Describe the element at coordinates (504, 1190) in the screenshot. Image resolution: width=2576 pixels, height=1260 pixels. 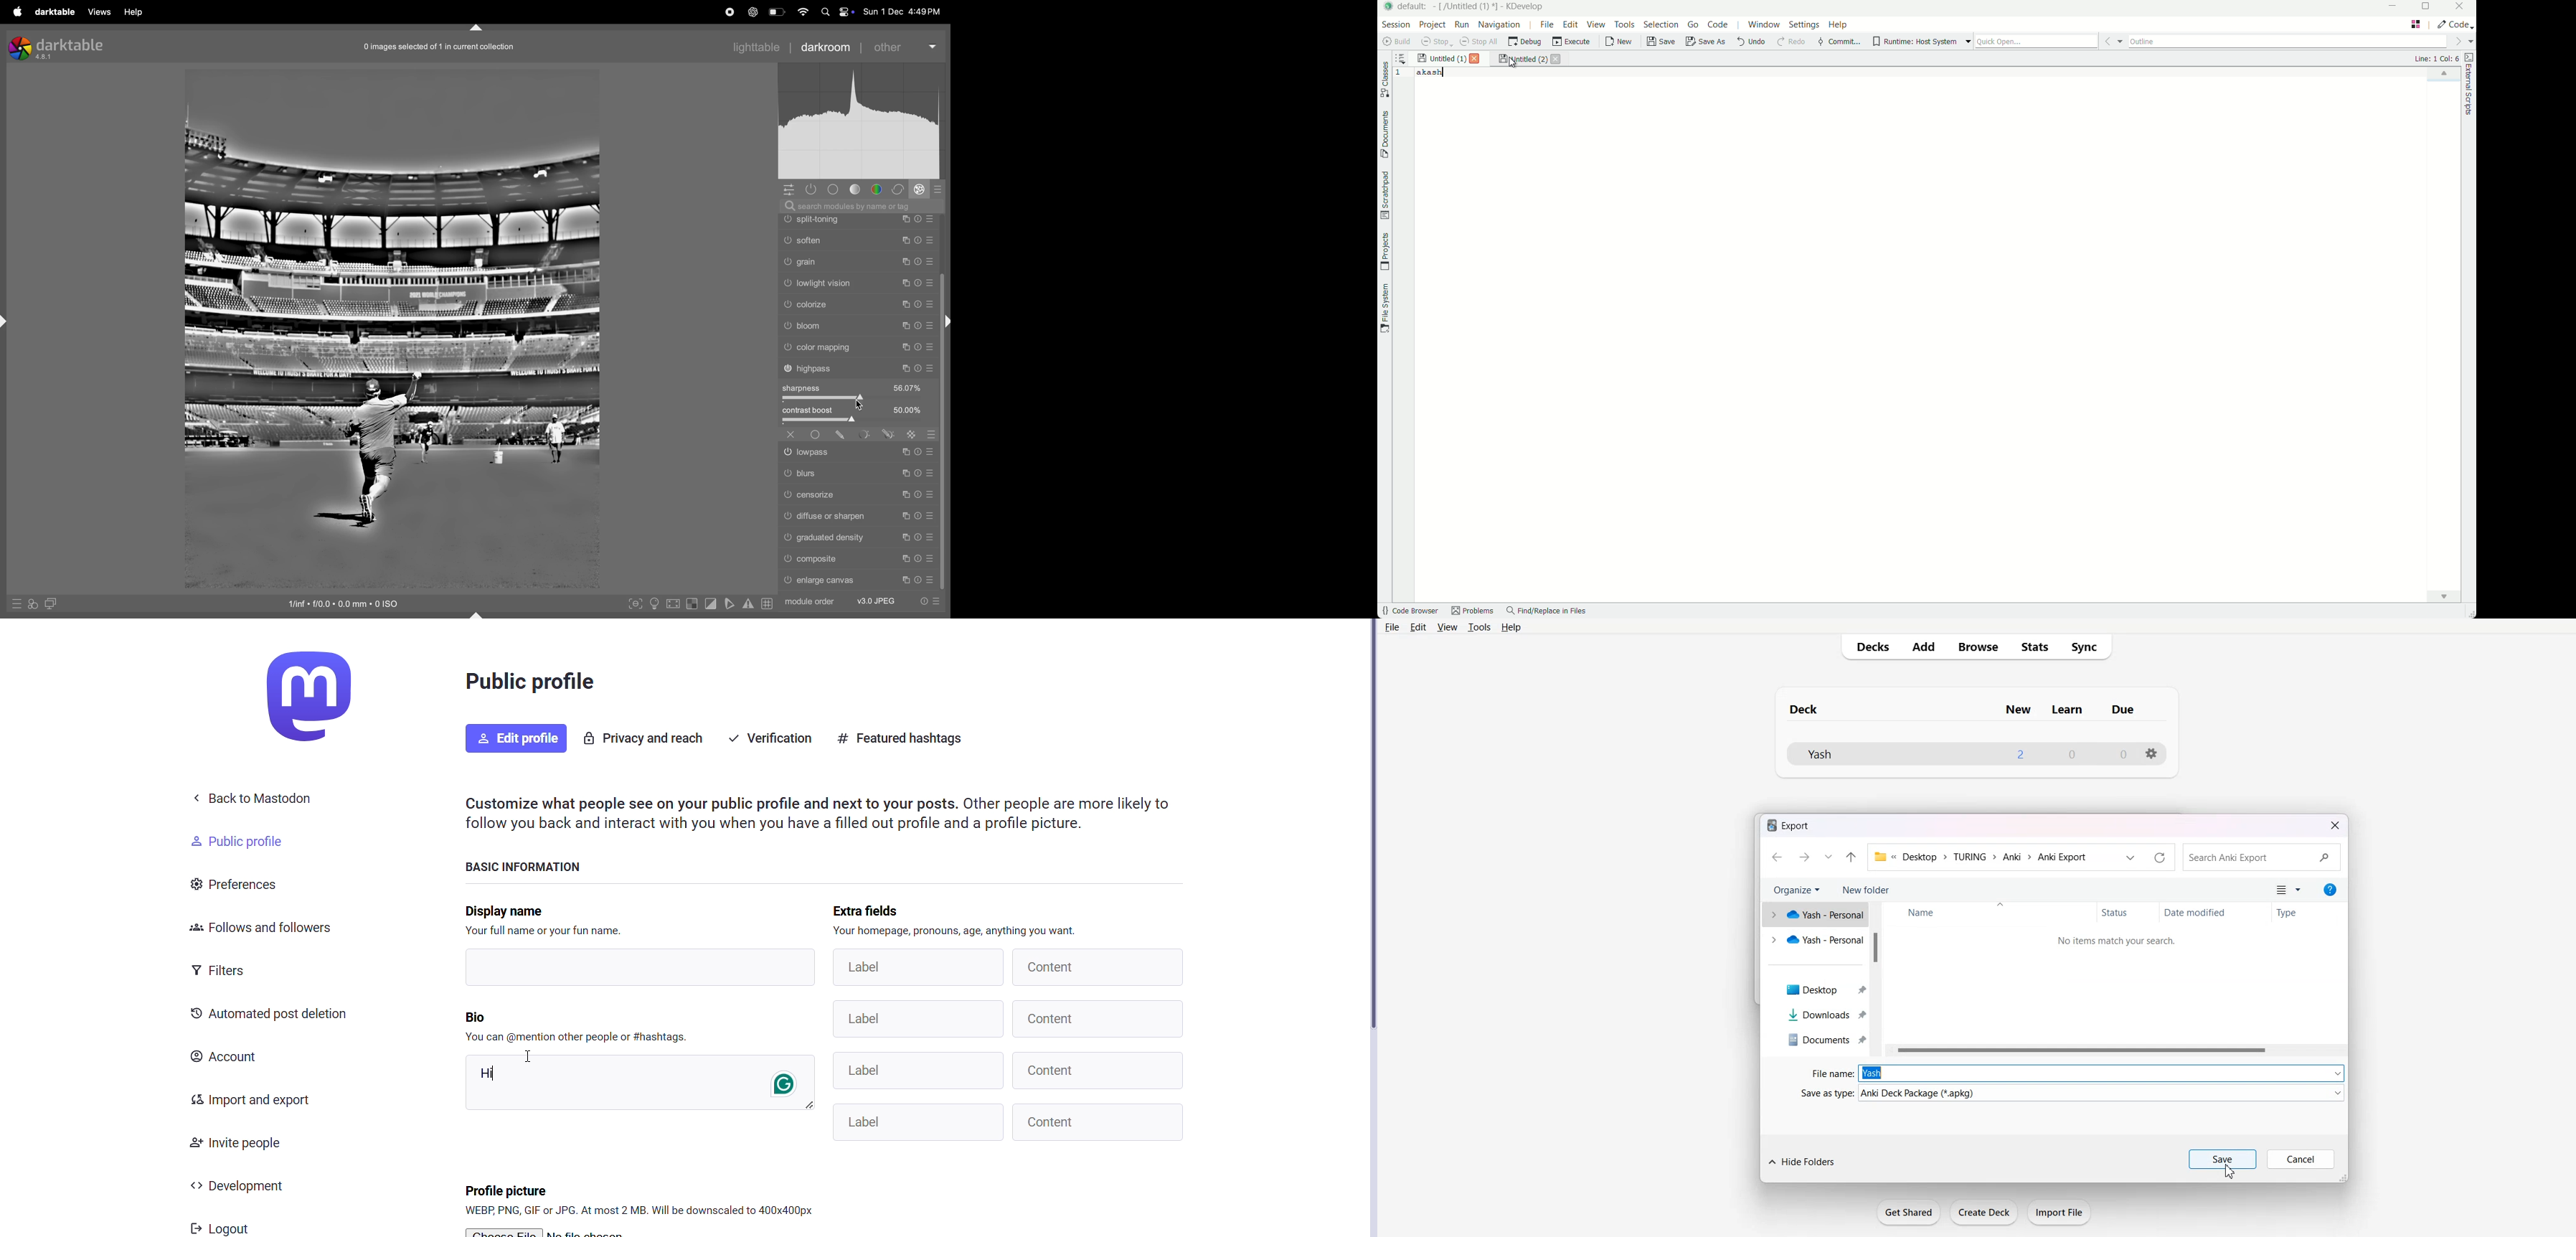
I see `profile picture` at that location.